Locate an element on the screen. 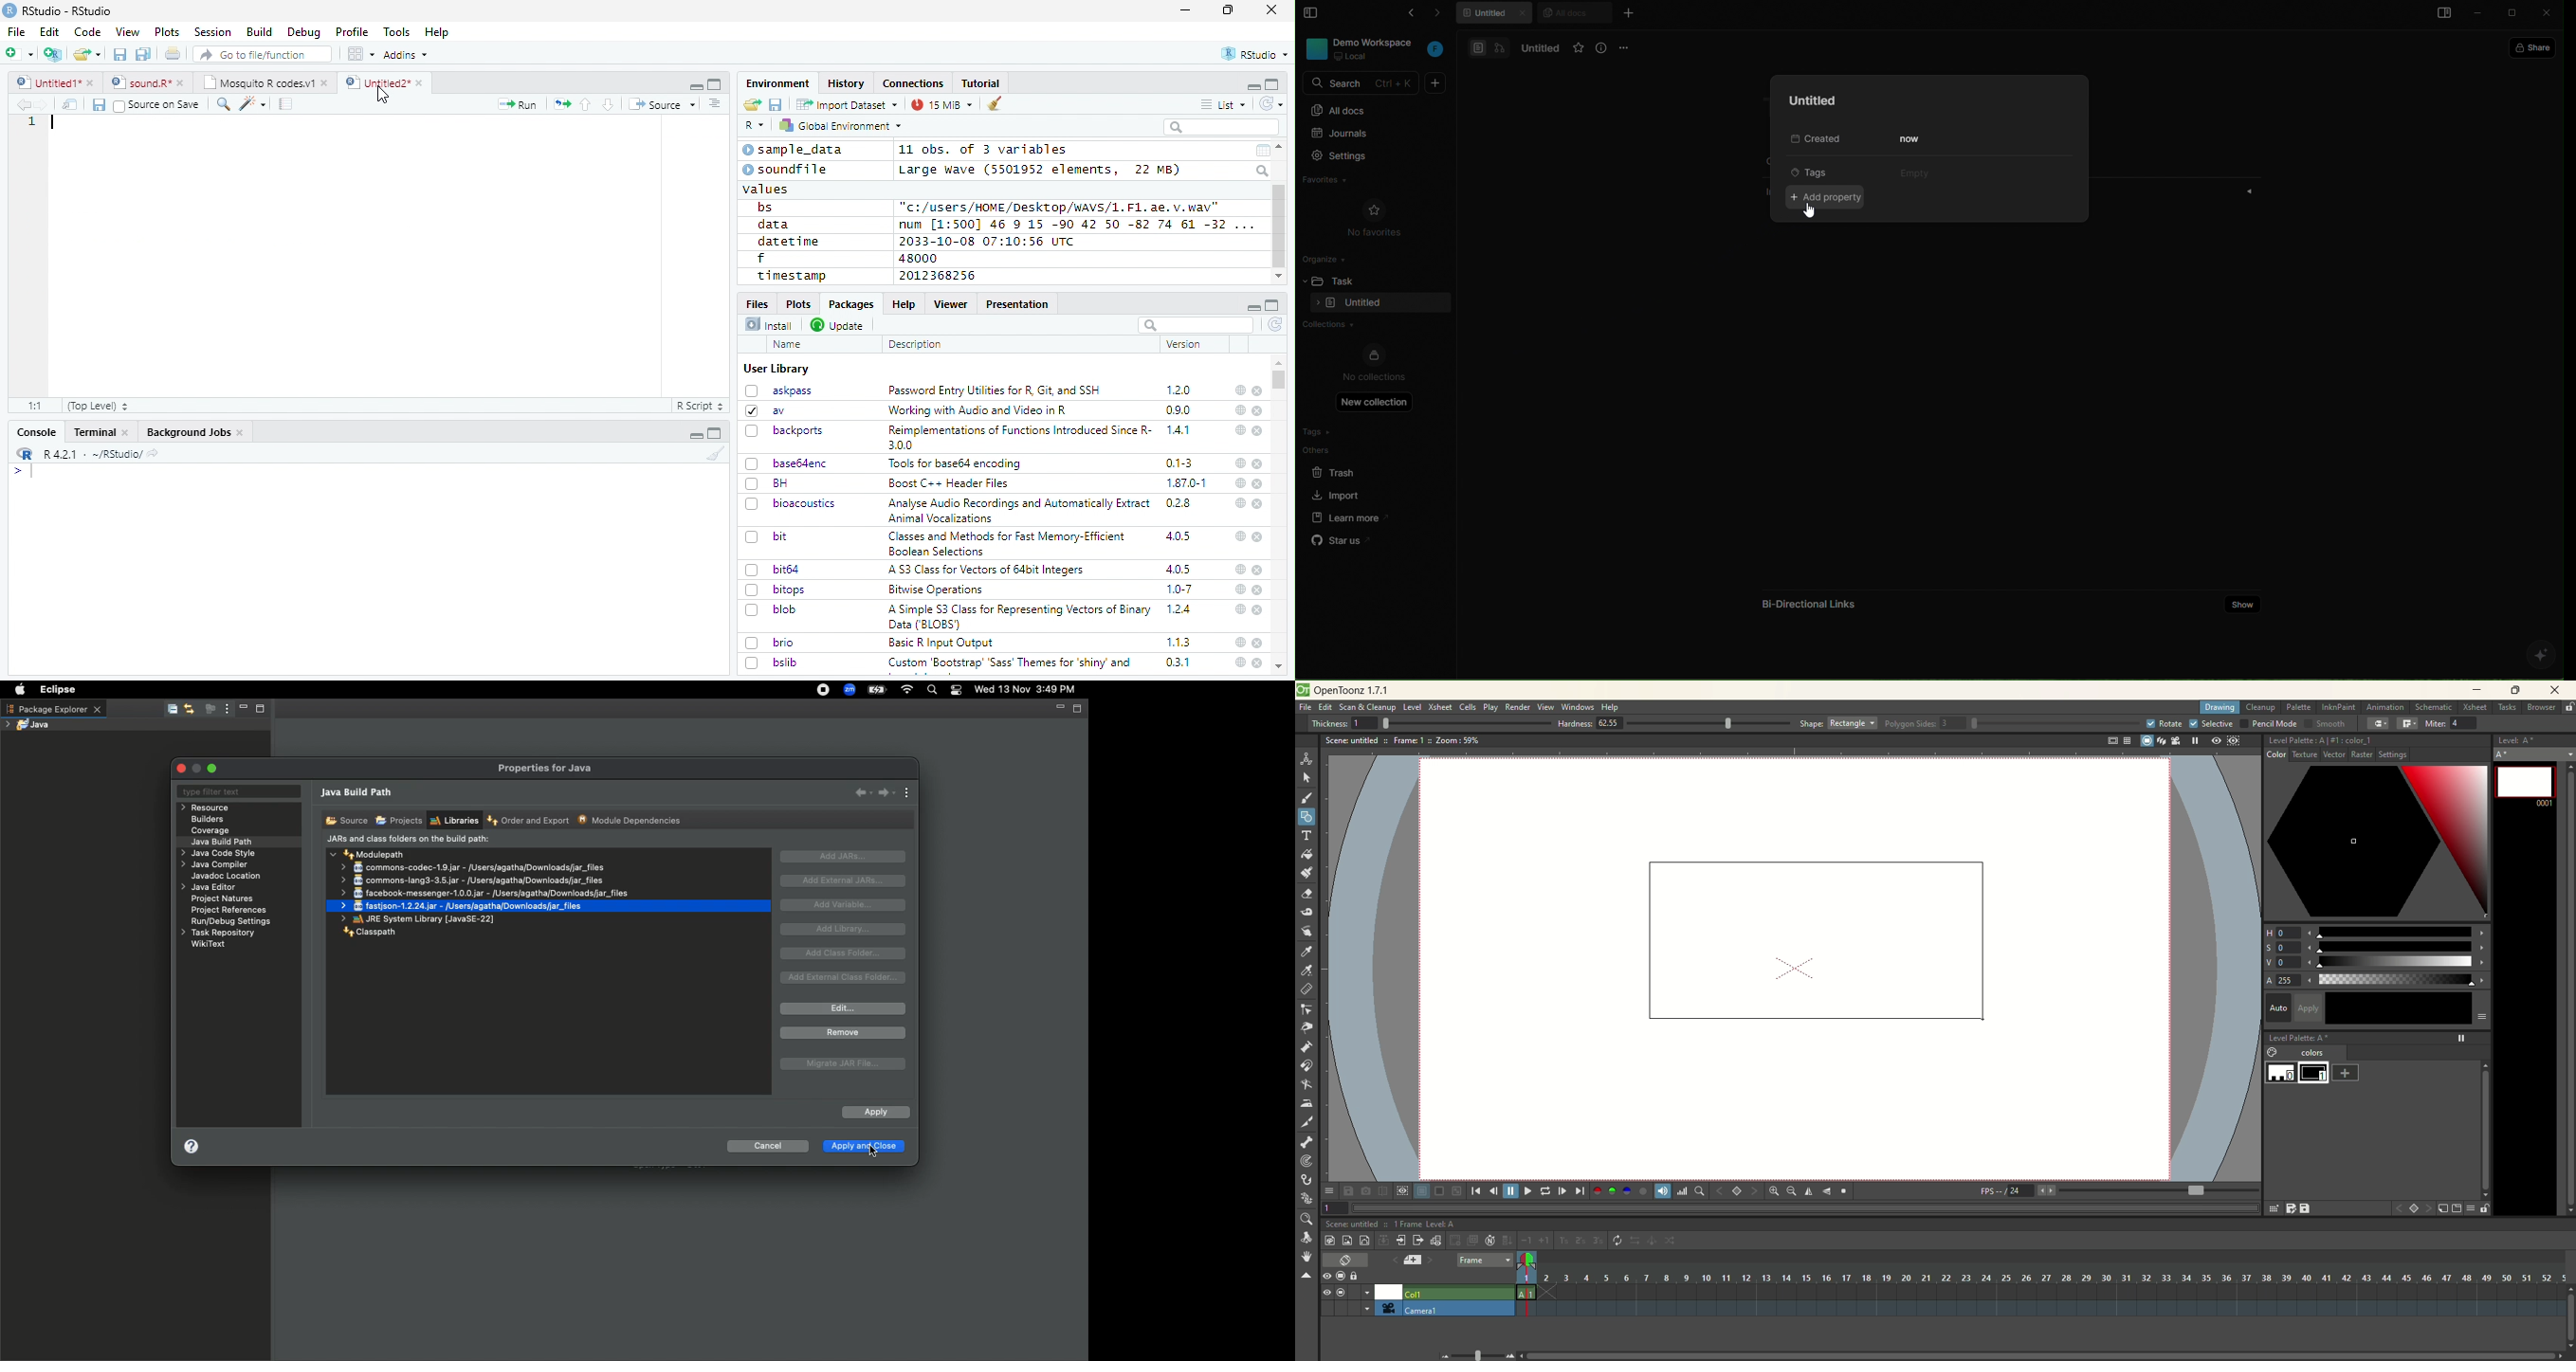  Presentation is located at coordinates (1018, 304).